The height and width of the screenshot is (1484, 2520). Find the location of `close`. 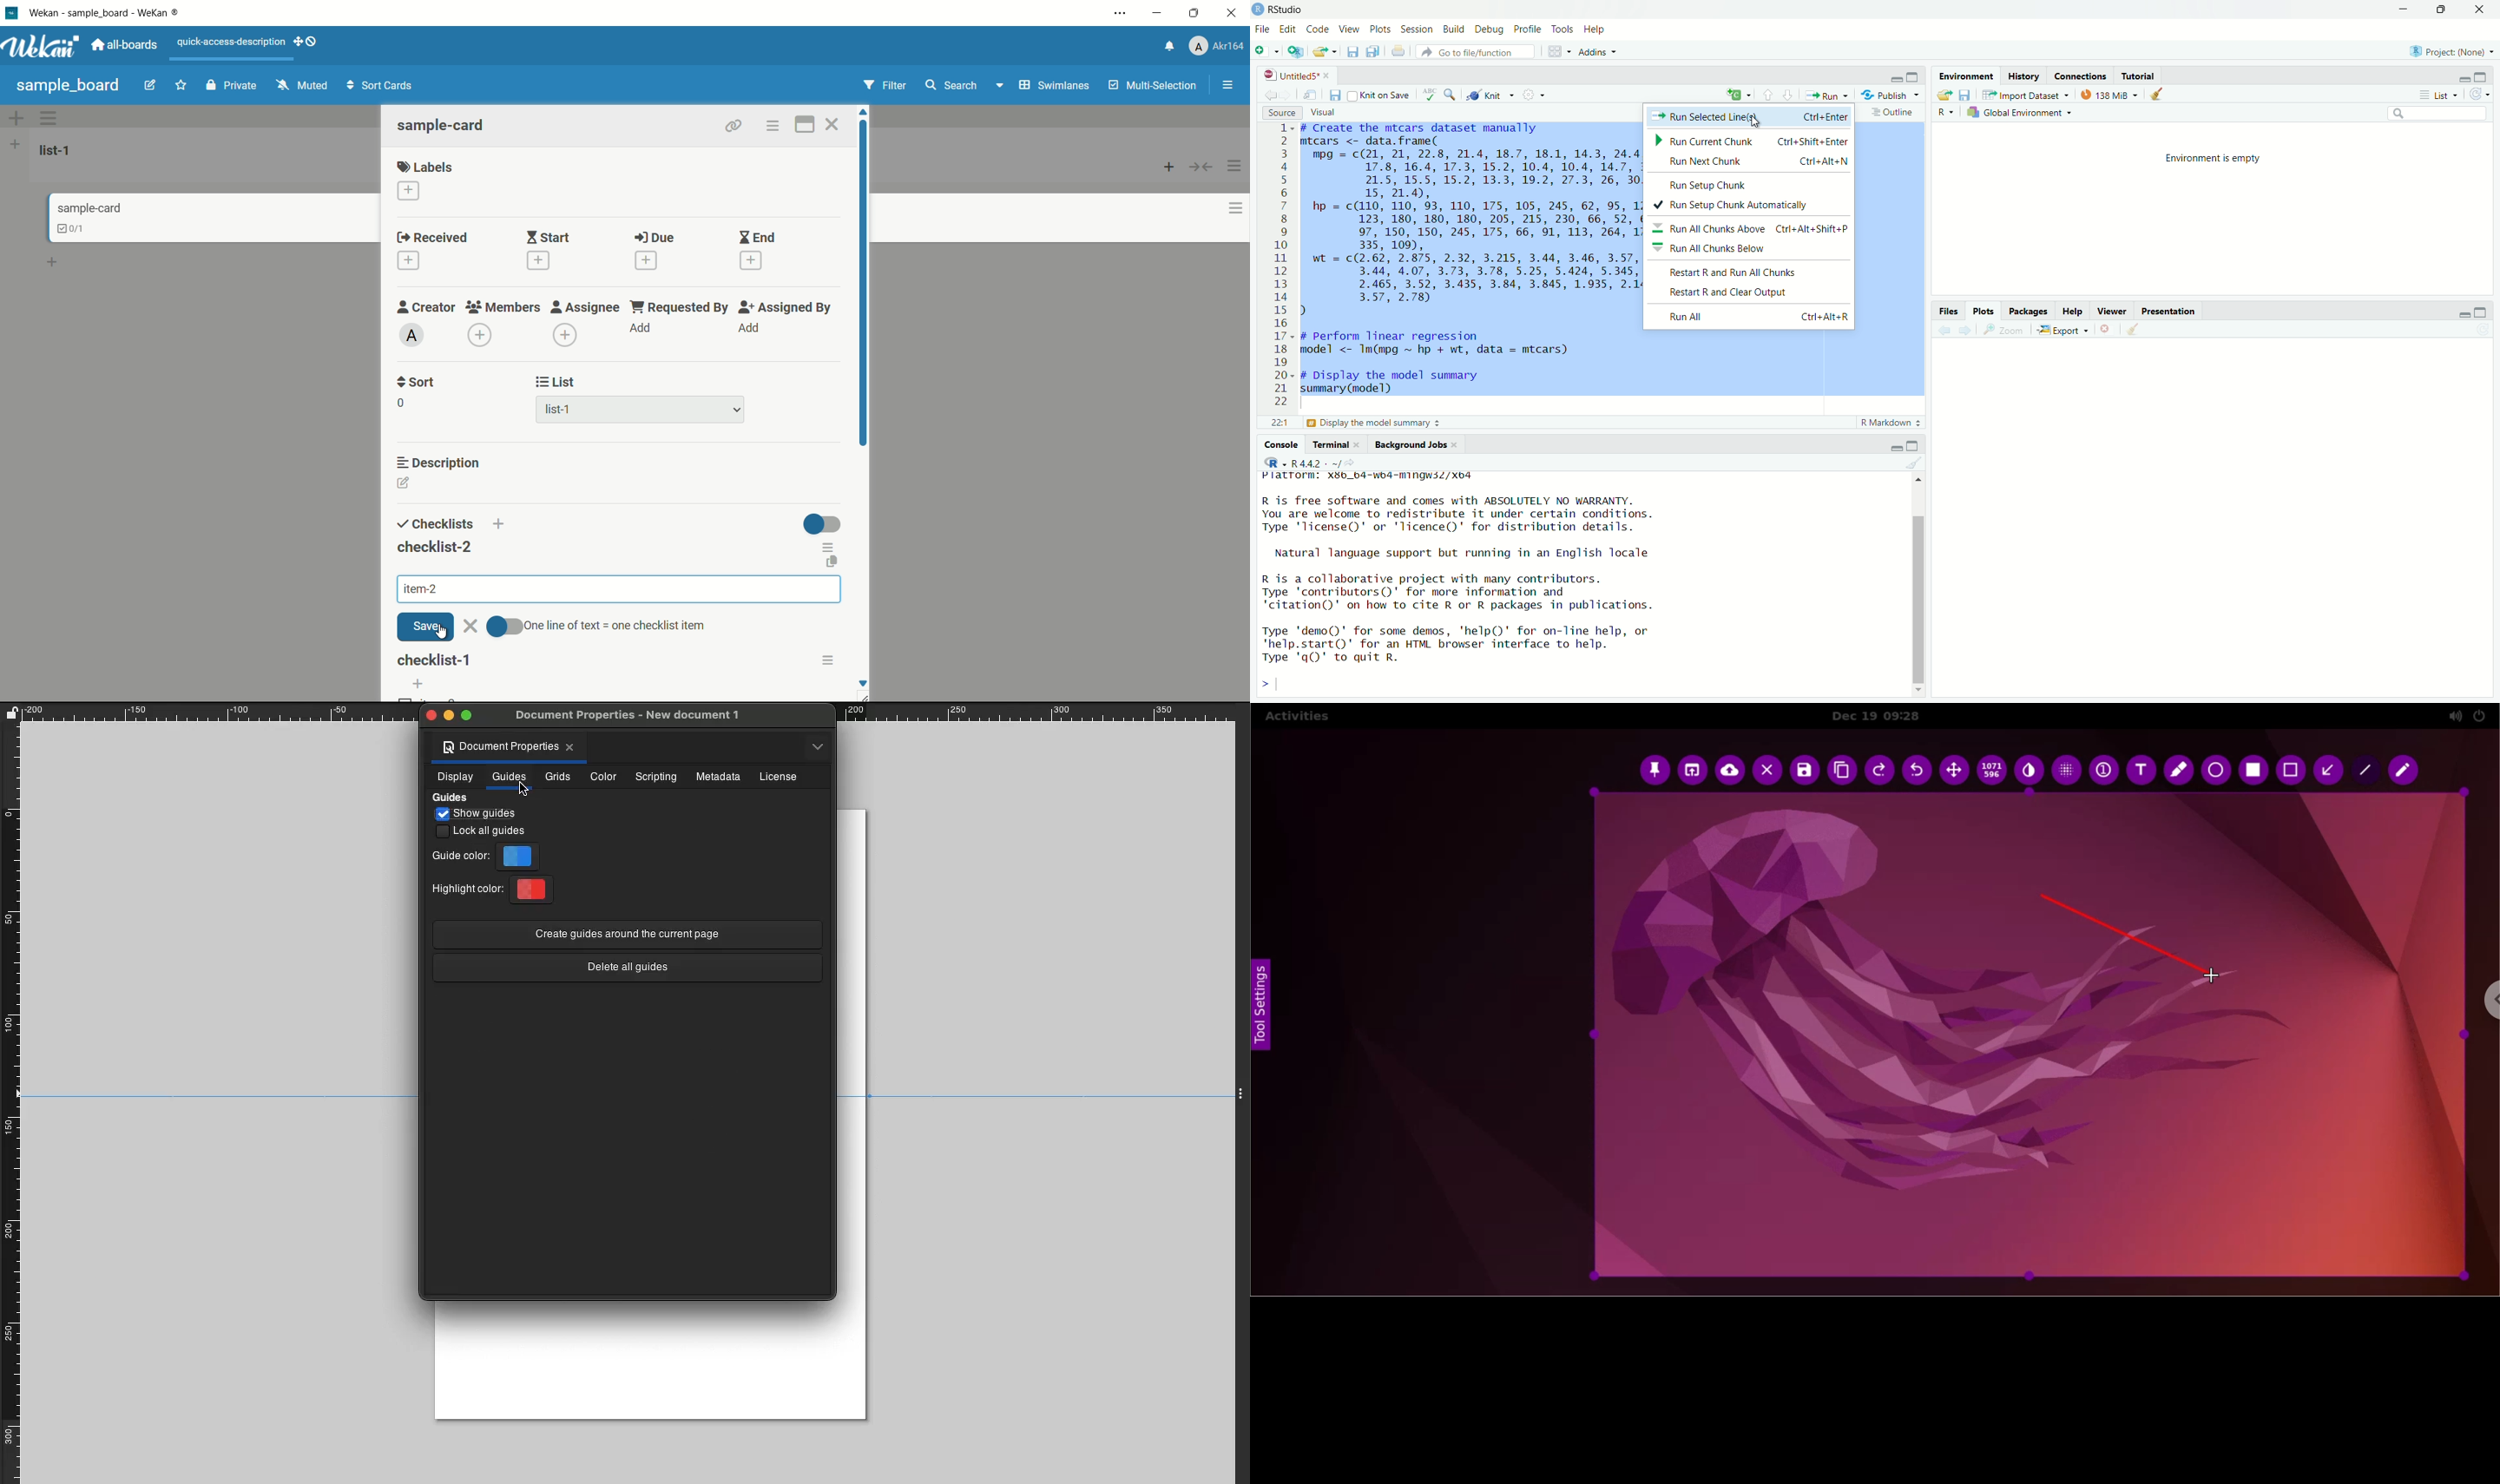

close is located at coordinates (2481, 9).